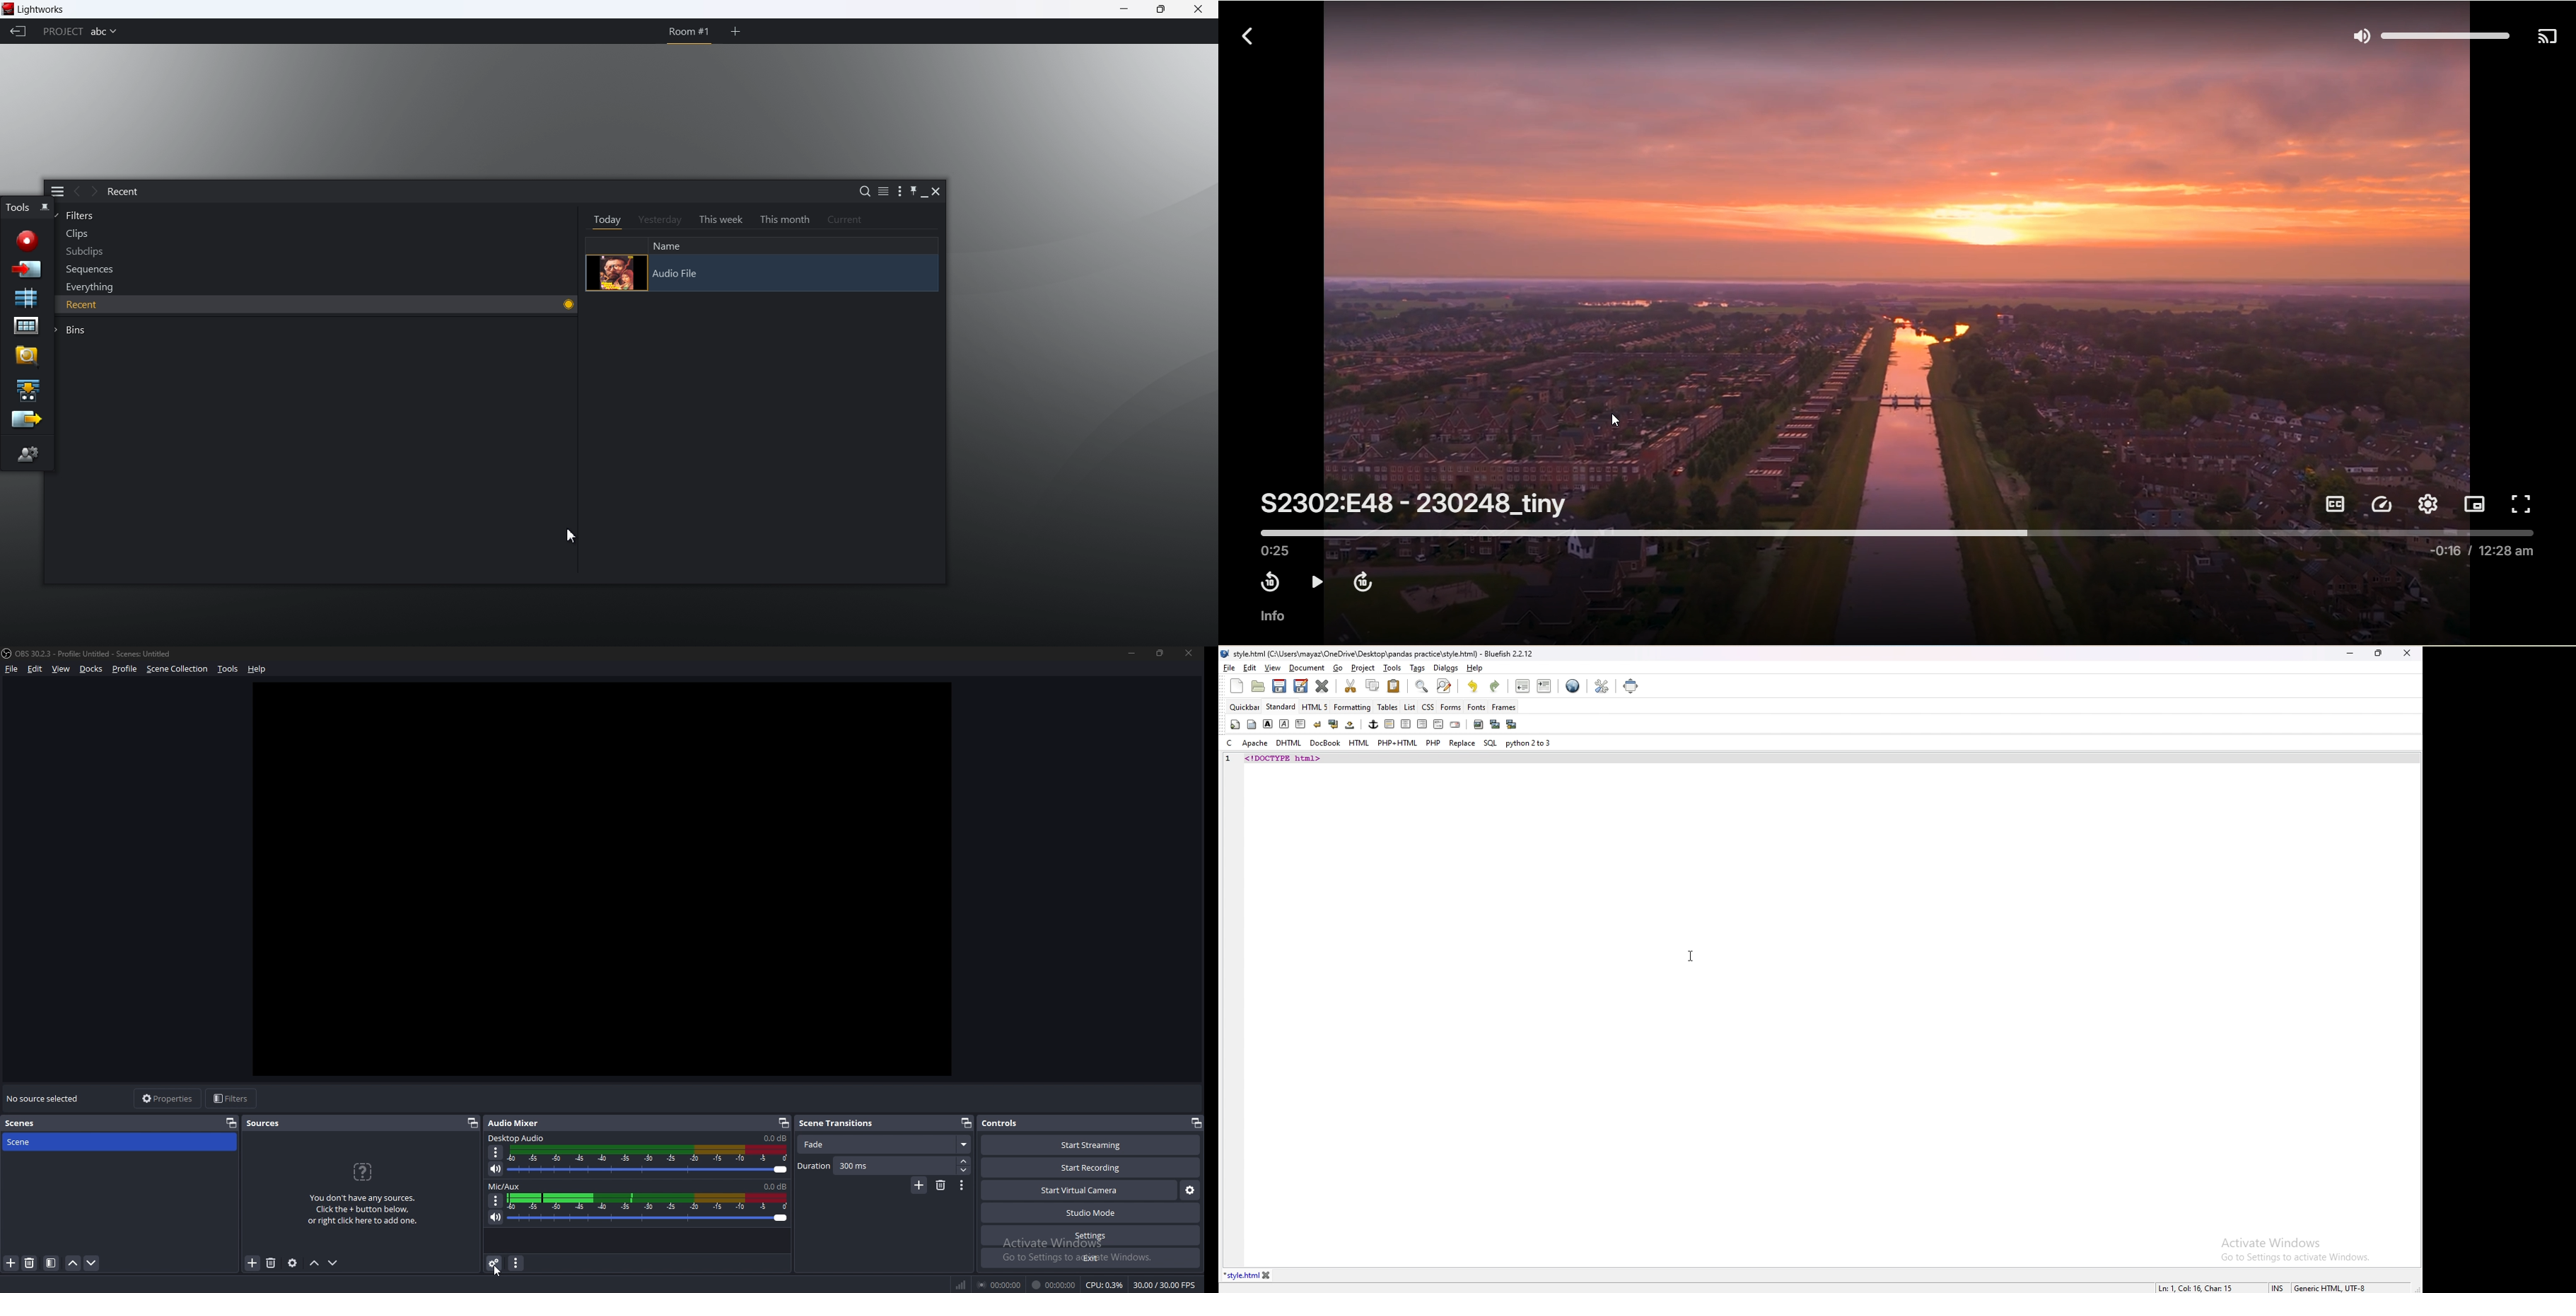  I want to click on play a sequence, so click(27, 389).